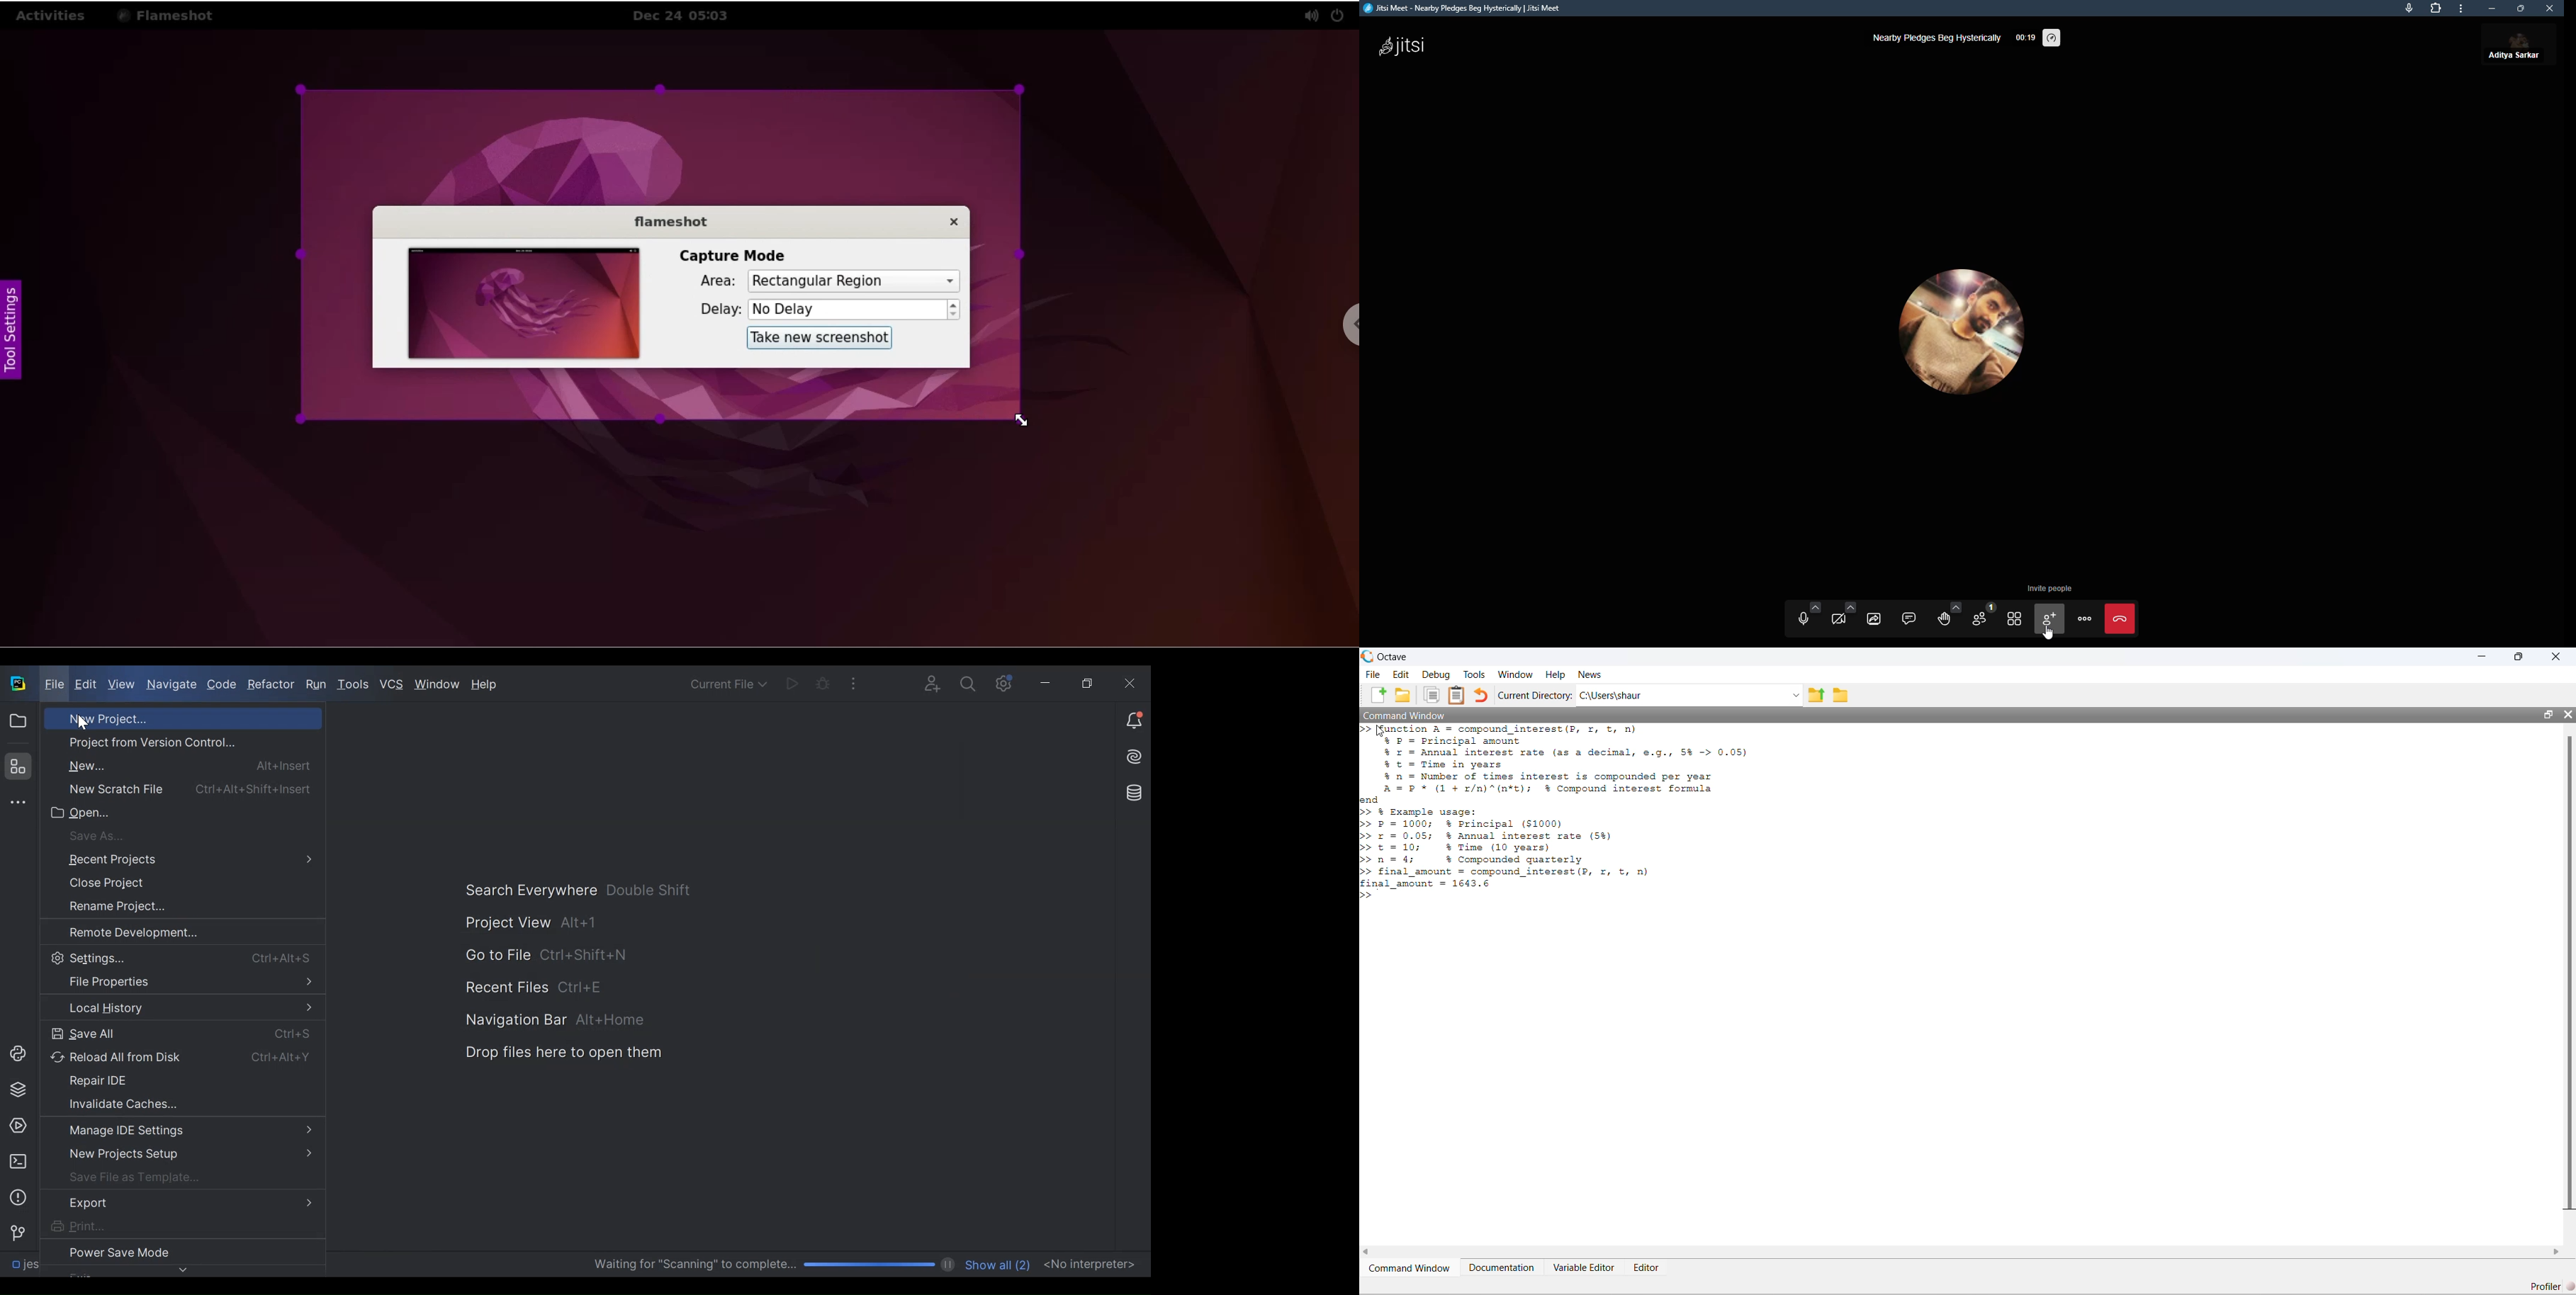 The image size is (2576, 1316). What do you see at coordinates (1816, 695) in the screenshot?
I see `Previous Folder` at bounding box center [1816, 695].